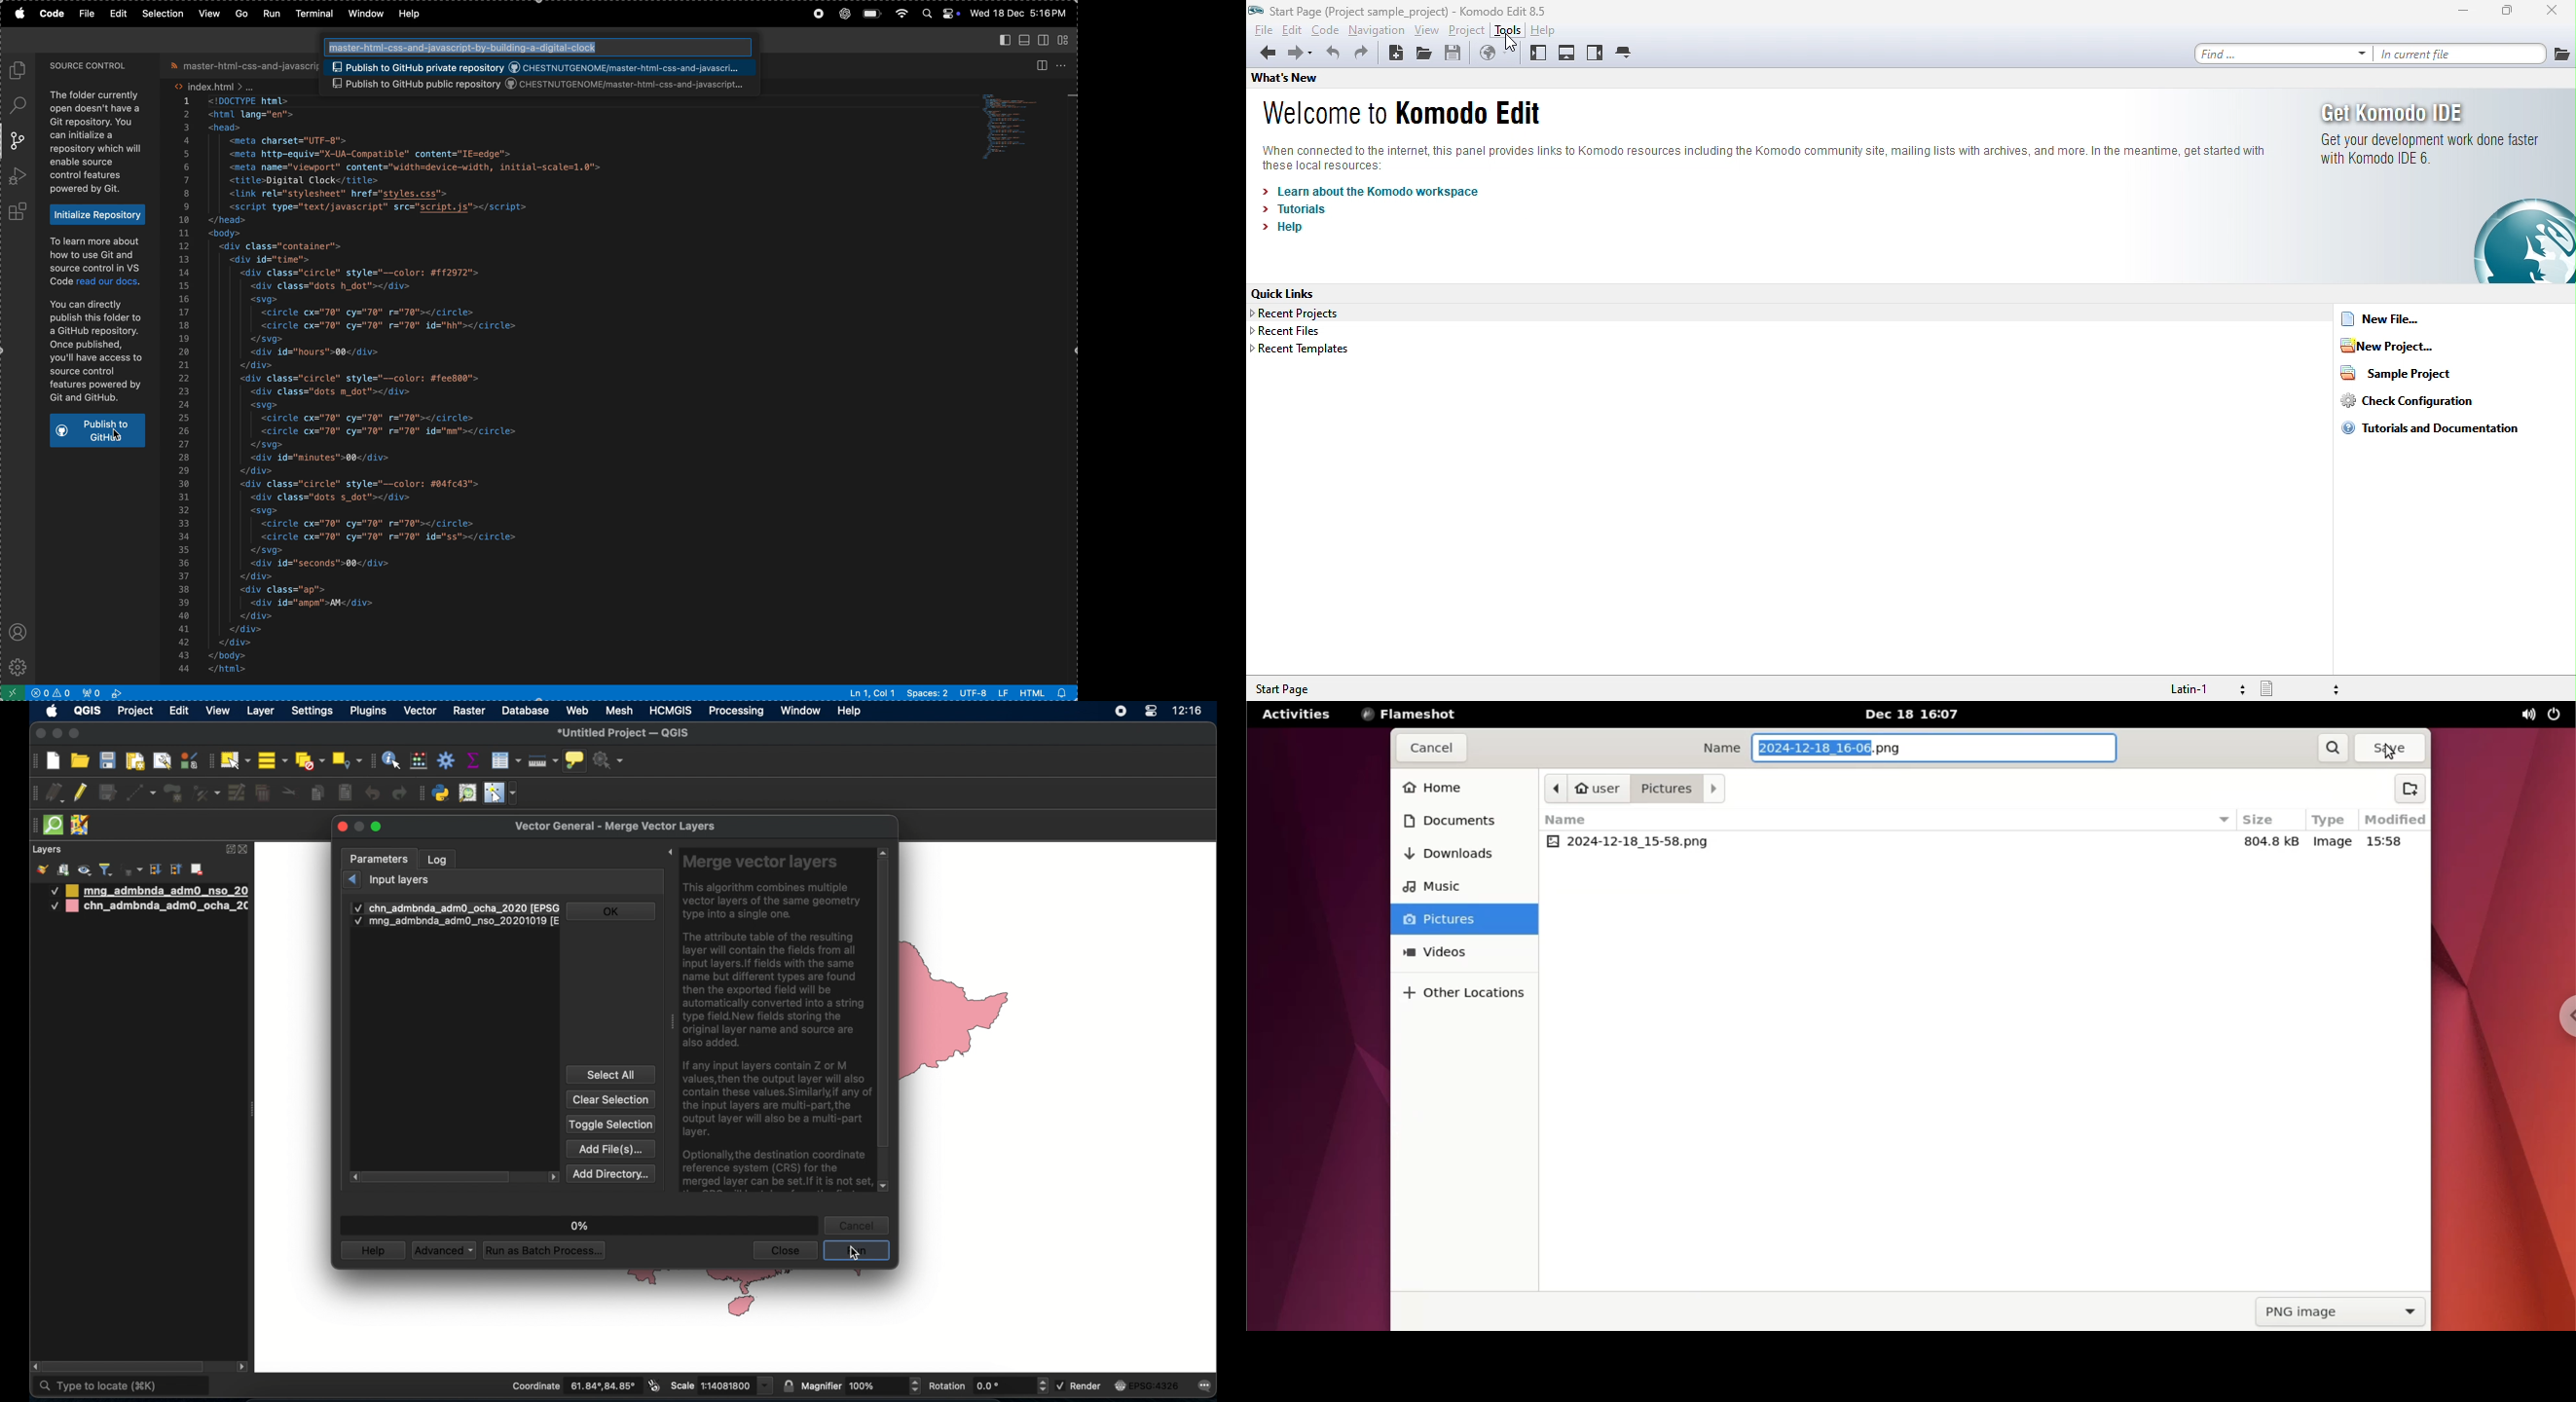 The width and height of the screenshot is (2576, 1428). What do you see at coordinates (373, 793) in the screenshot?
I see `undo` at bounding box center [373, 793].